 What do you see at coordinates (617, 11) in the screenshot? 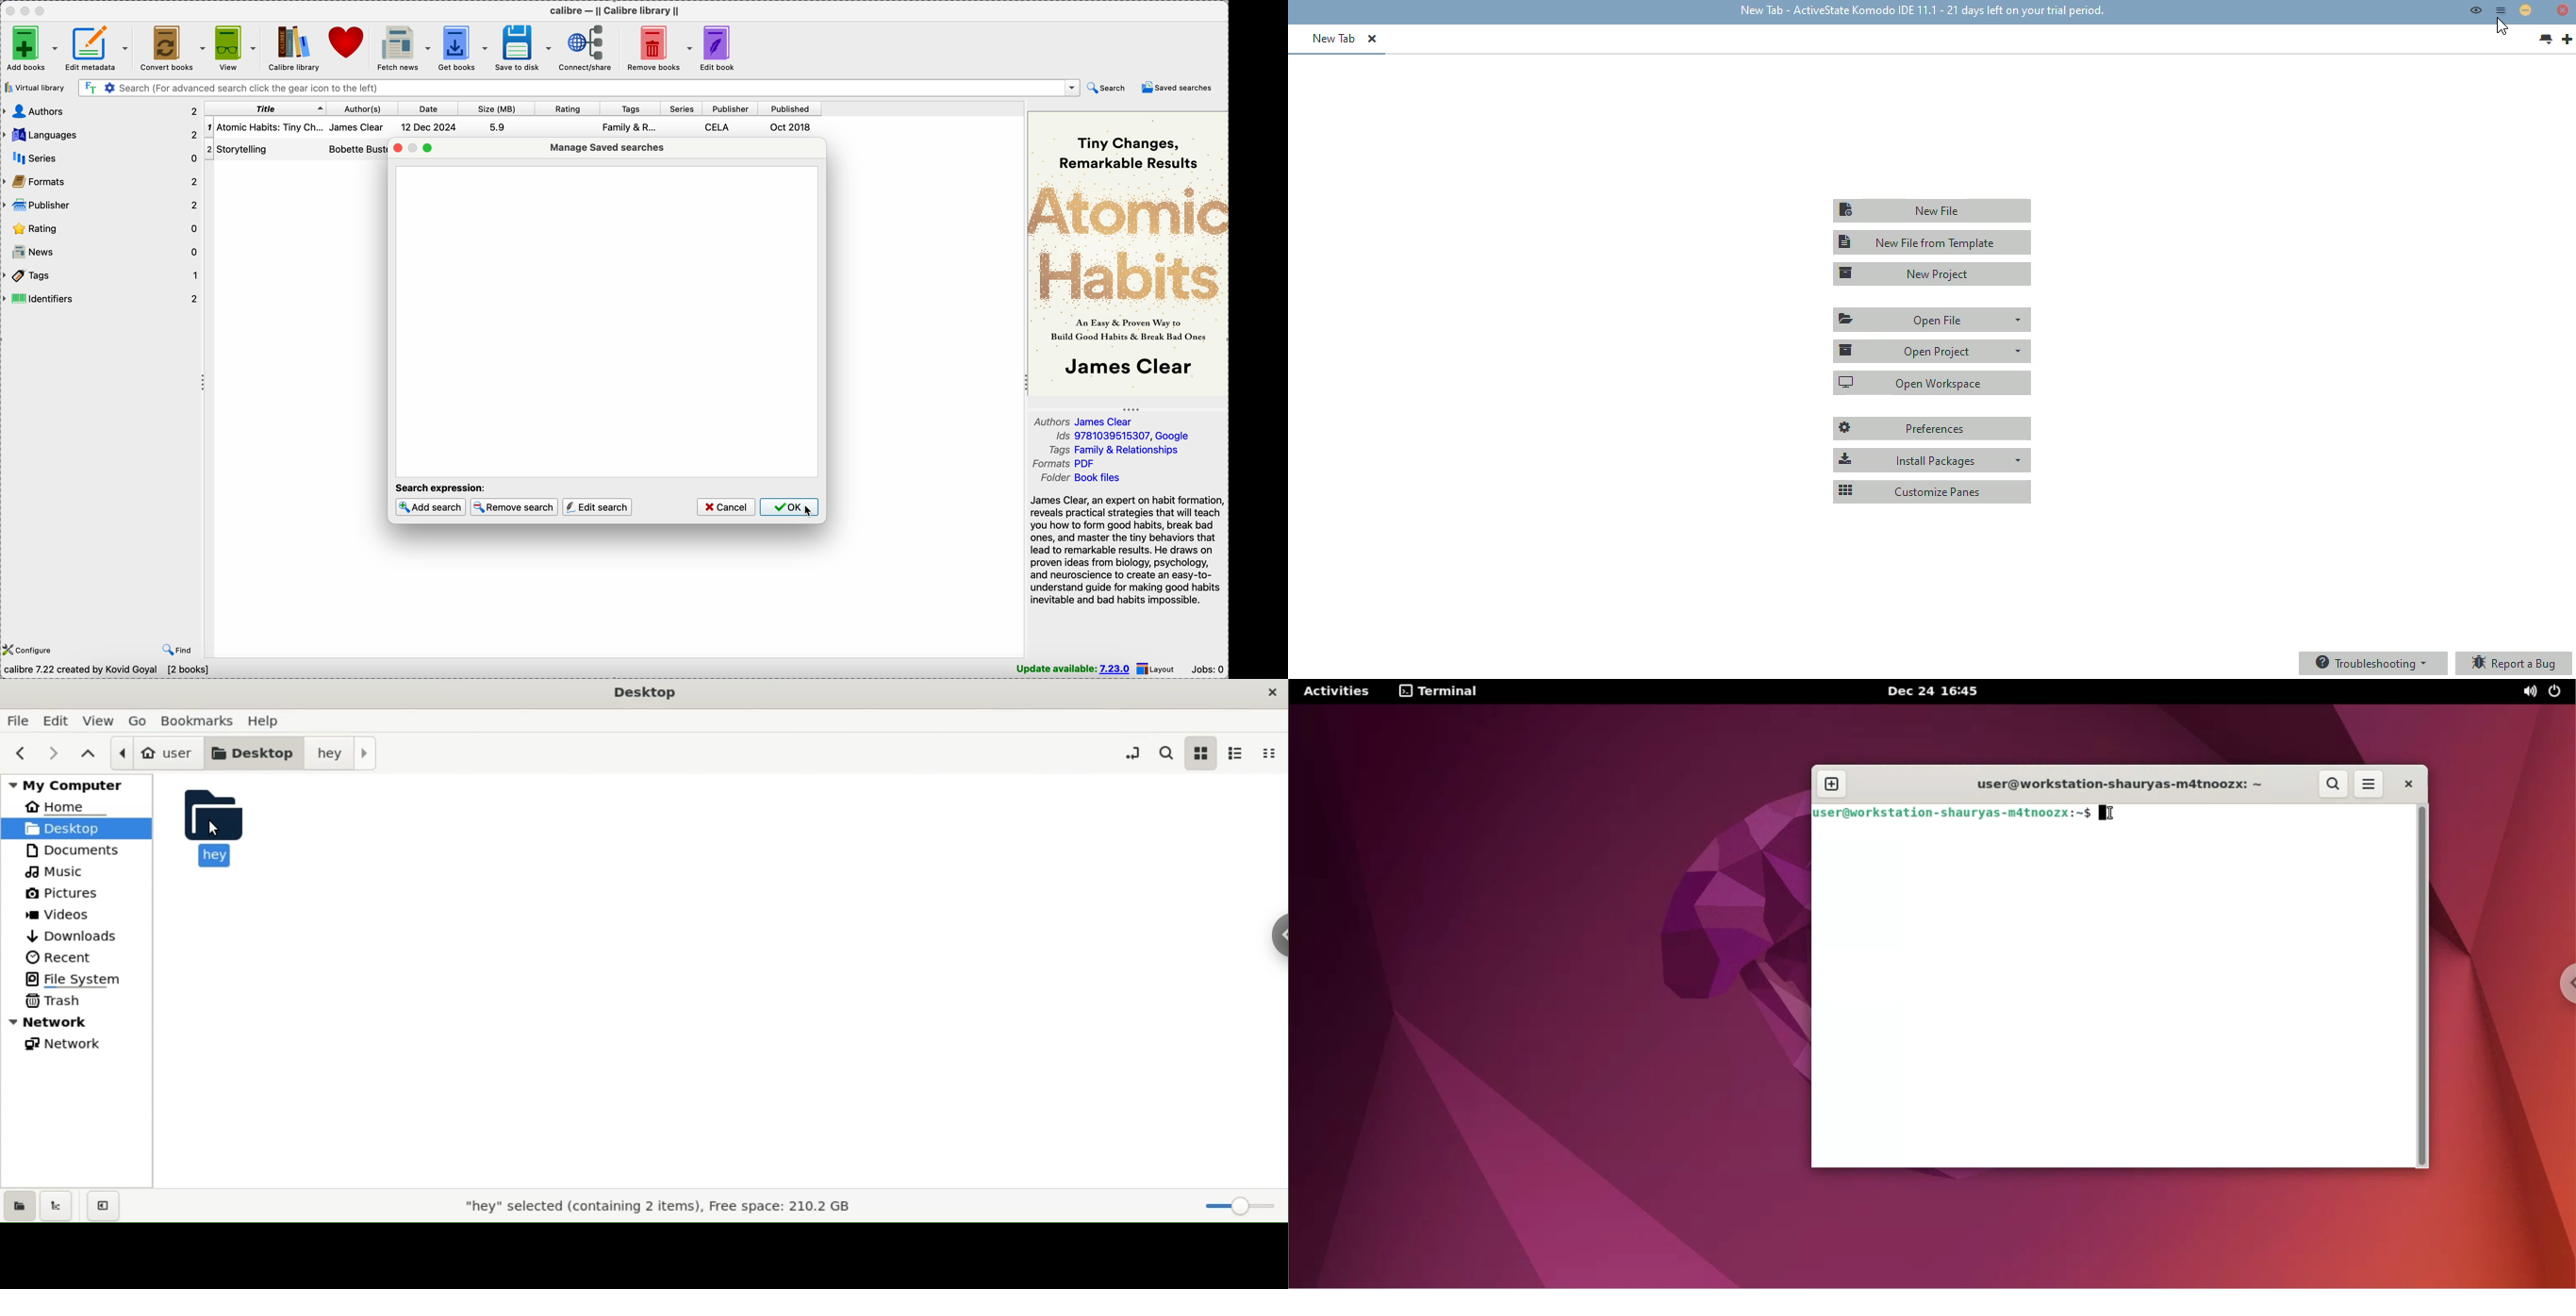
I see `calibre-|| calibre ||` at bounding box center [617, 11].